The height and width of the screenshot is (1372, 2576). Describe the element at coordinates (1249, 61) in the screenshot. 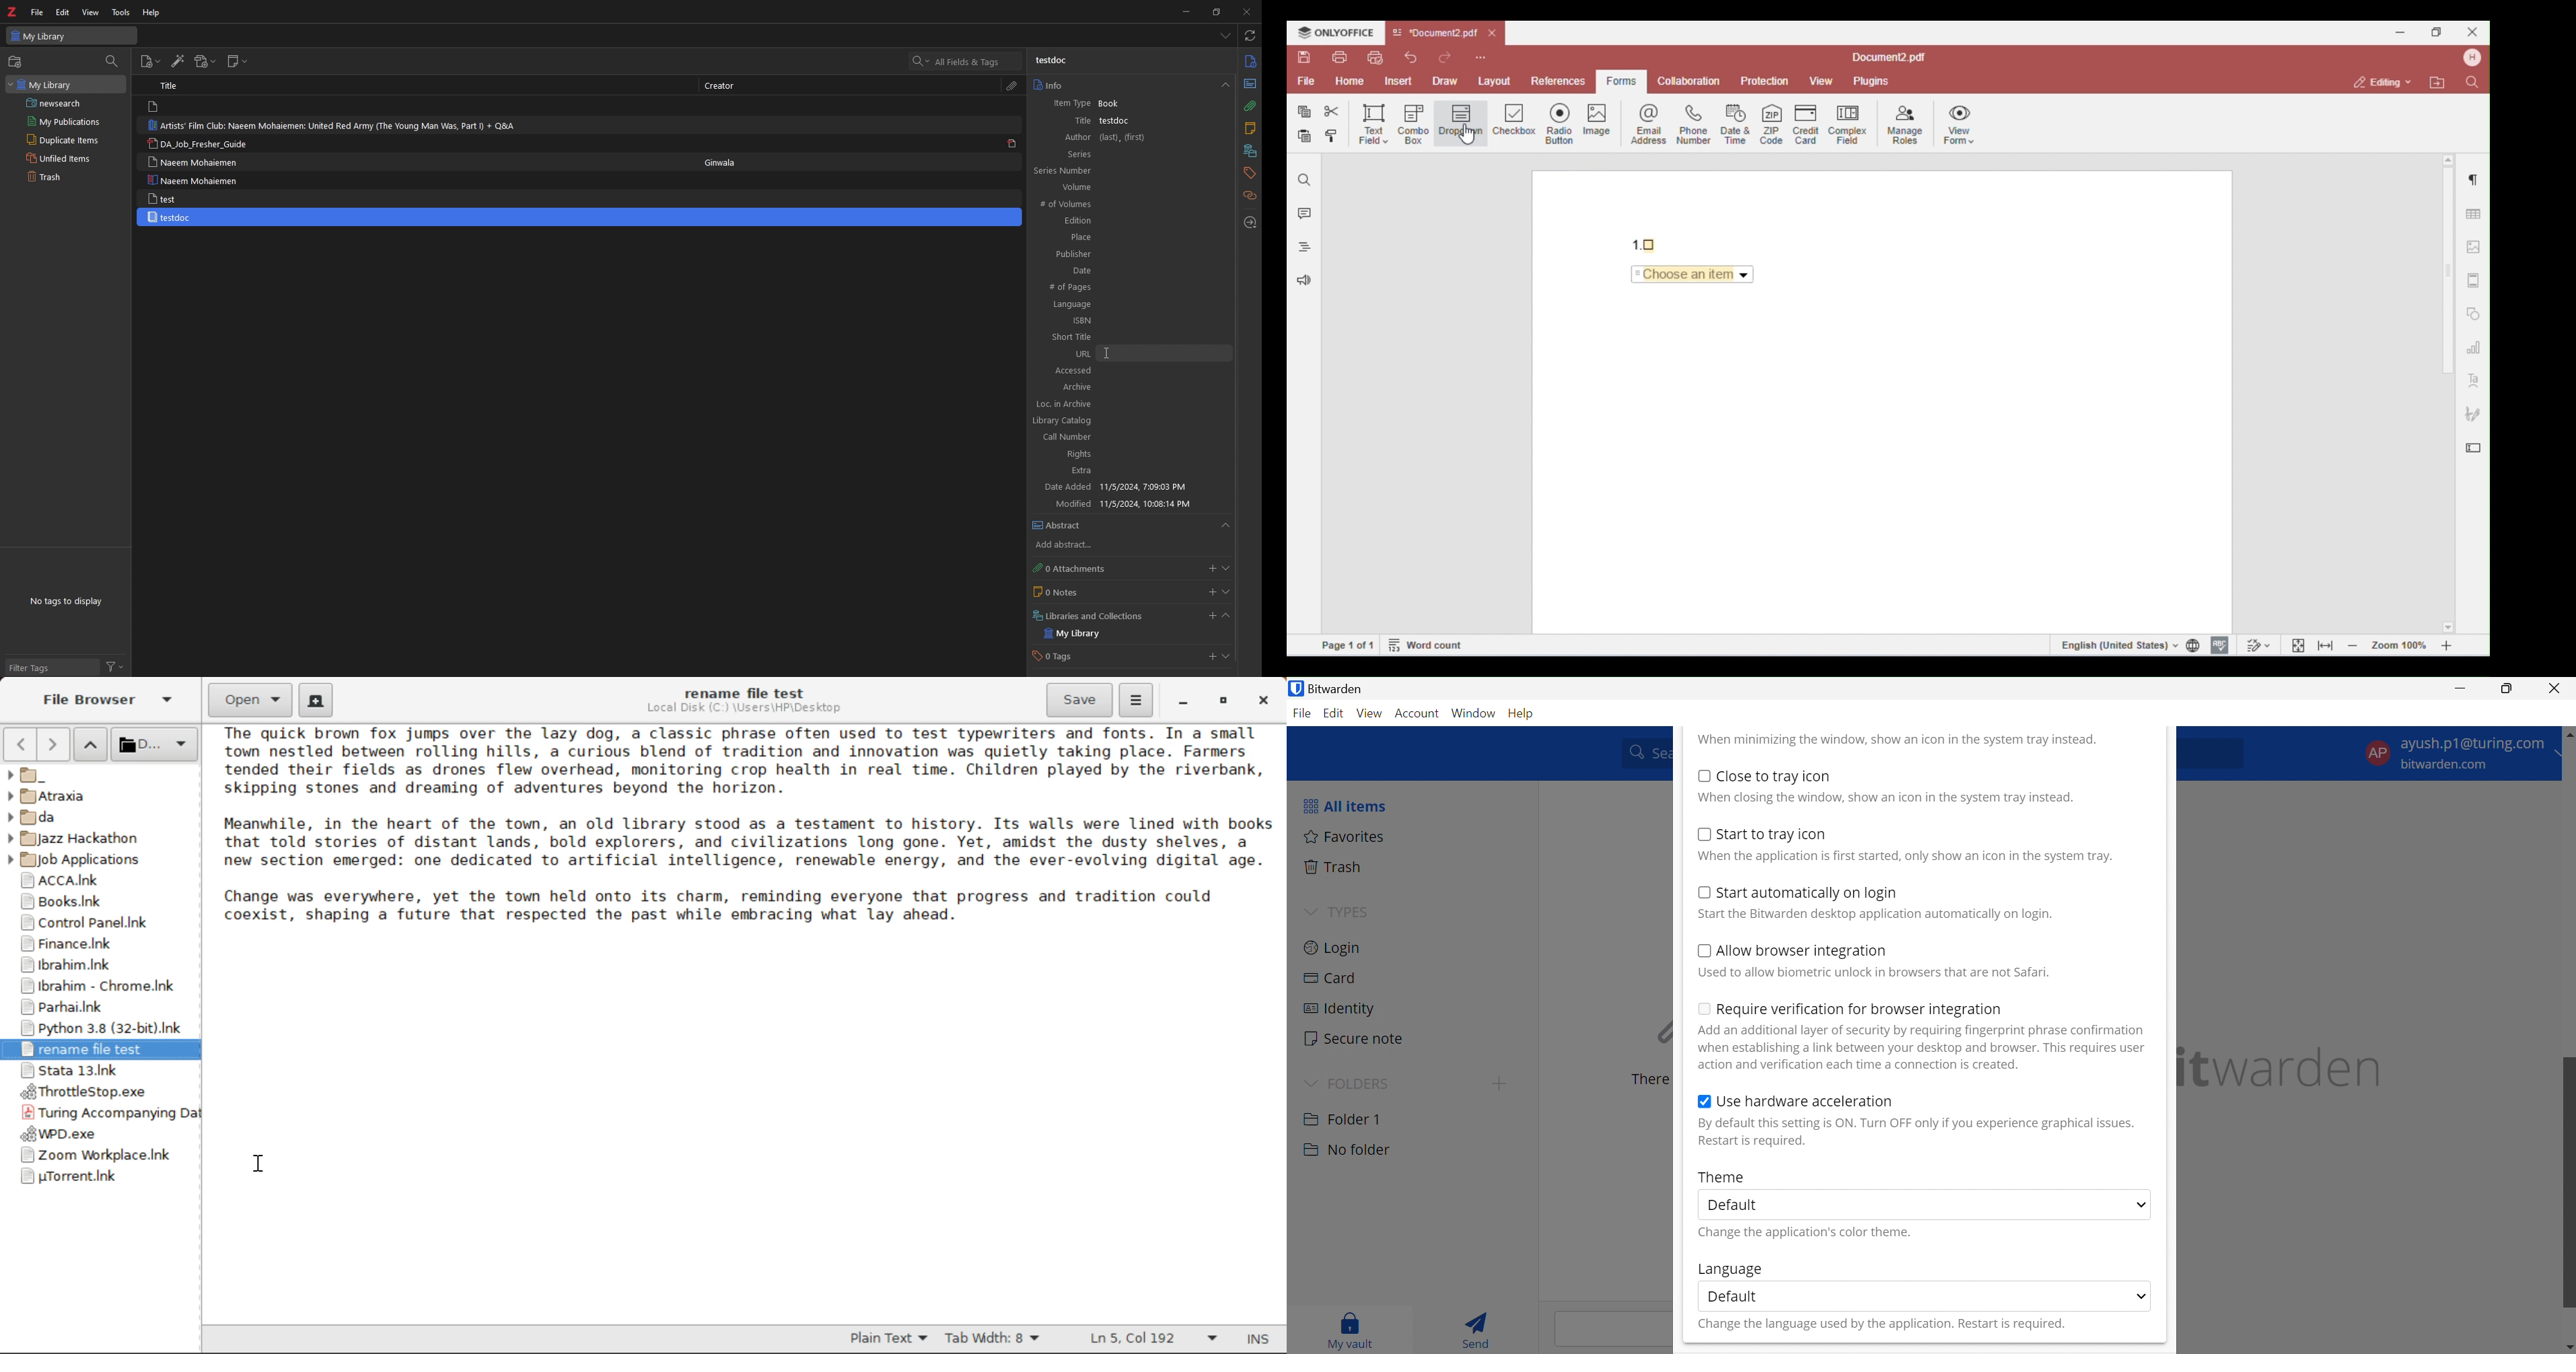

I see `info` at that location.